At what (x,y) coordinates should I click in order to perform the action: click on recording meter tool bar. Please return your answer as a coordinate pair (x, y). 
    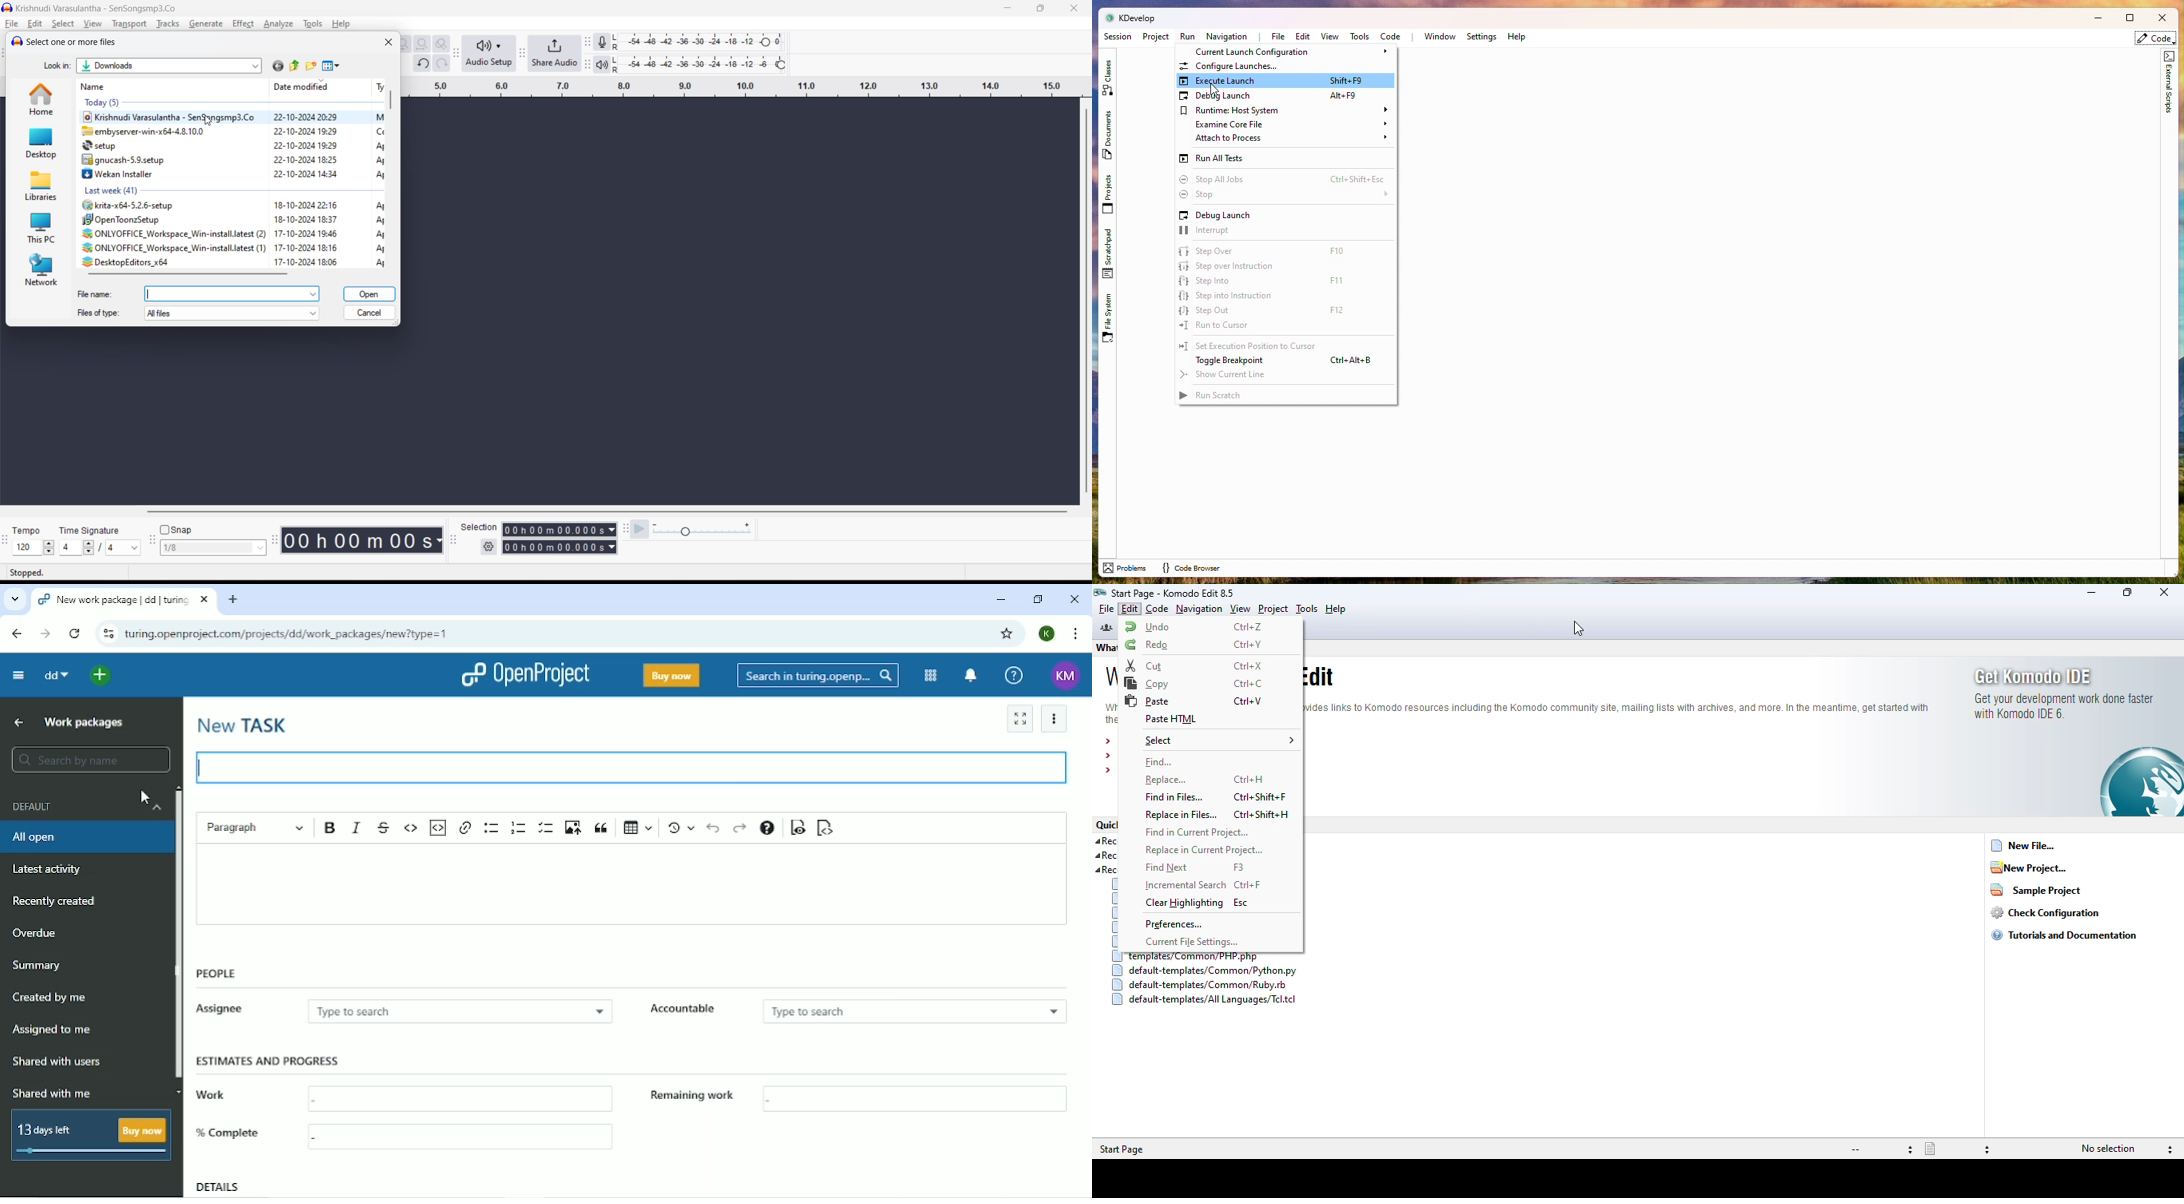
    Looking at the image, I should click on (588, 43).